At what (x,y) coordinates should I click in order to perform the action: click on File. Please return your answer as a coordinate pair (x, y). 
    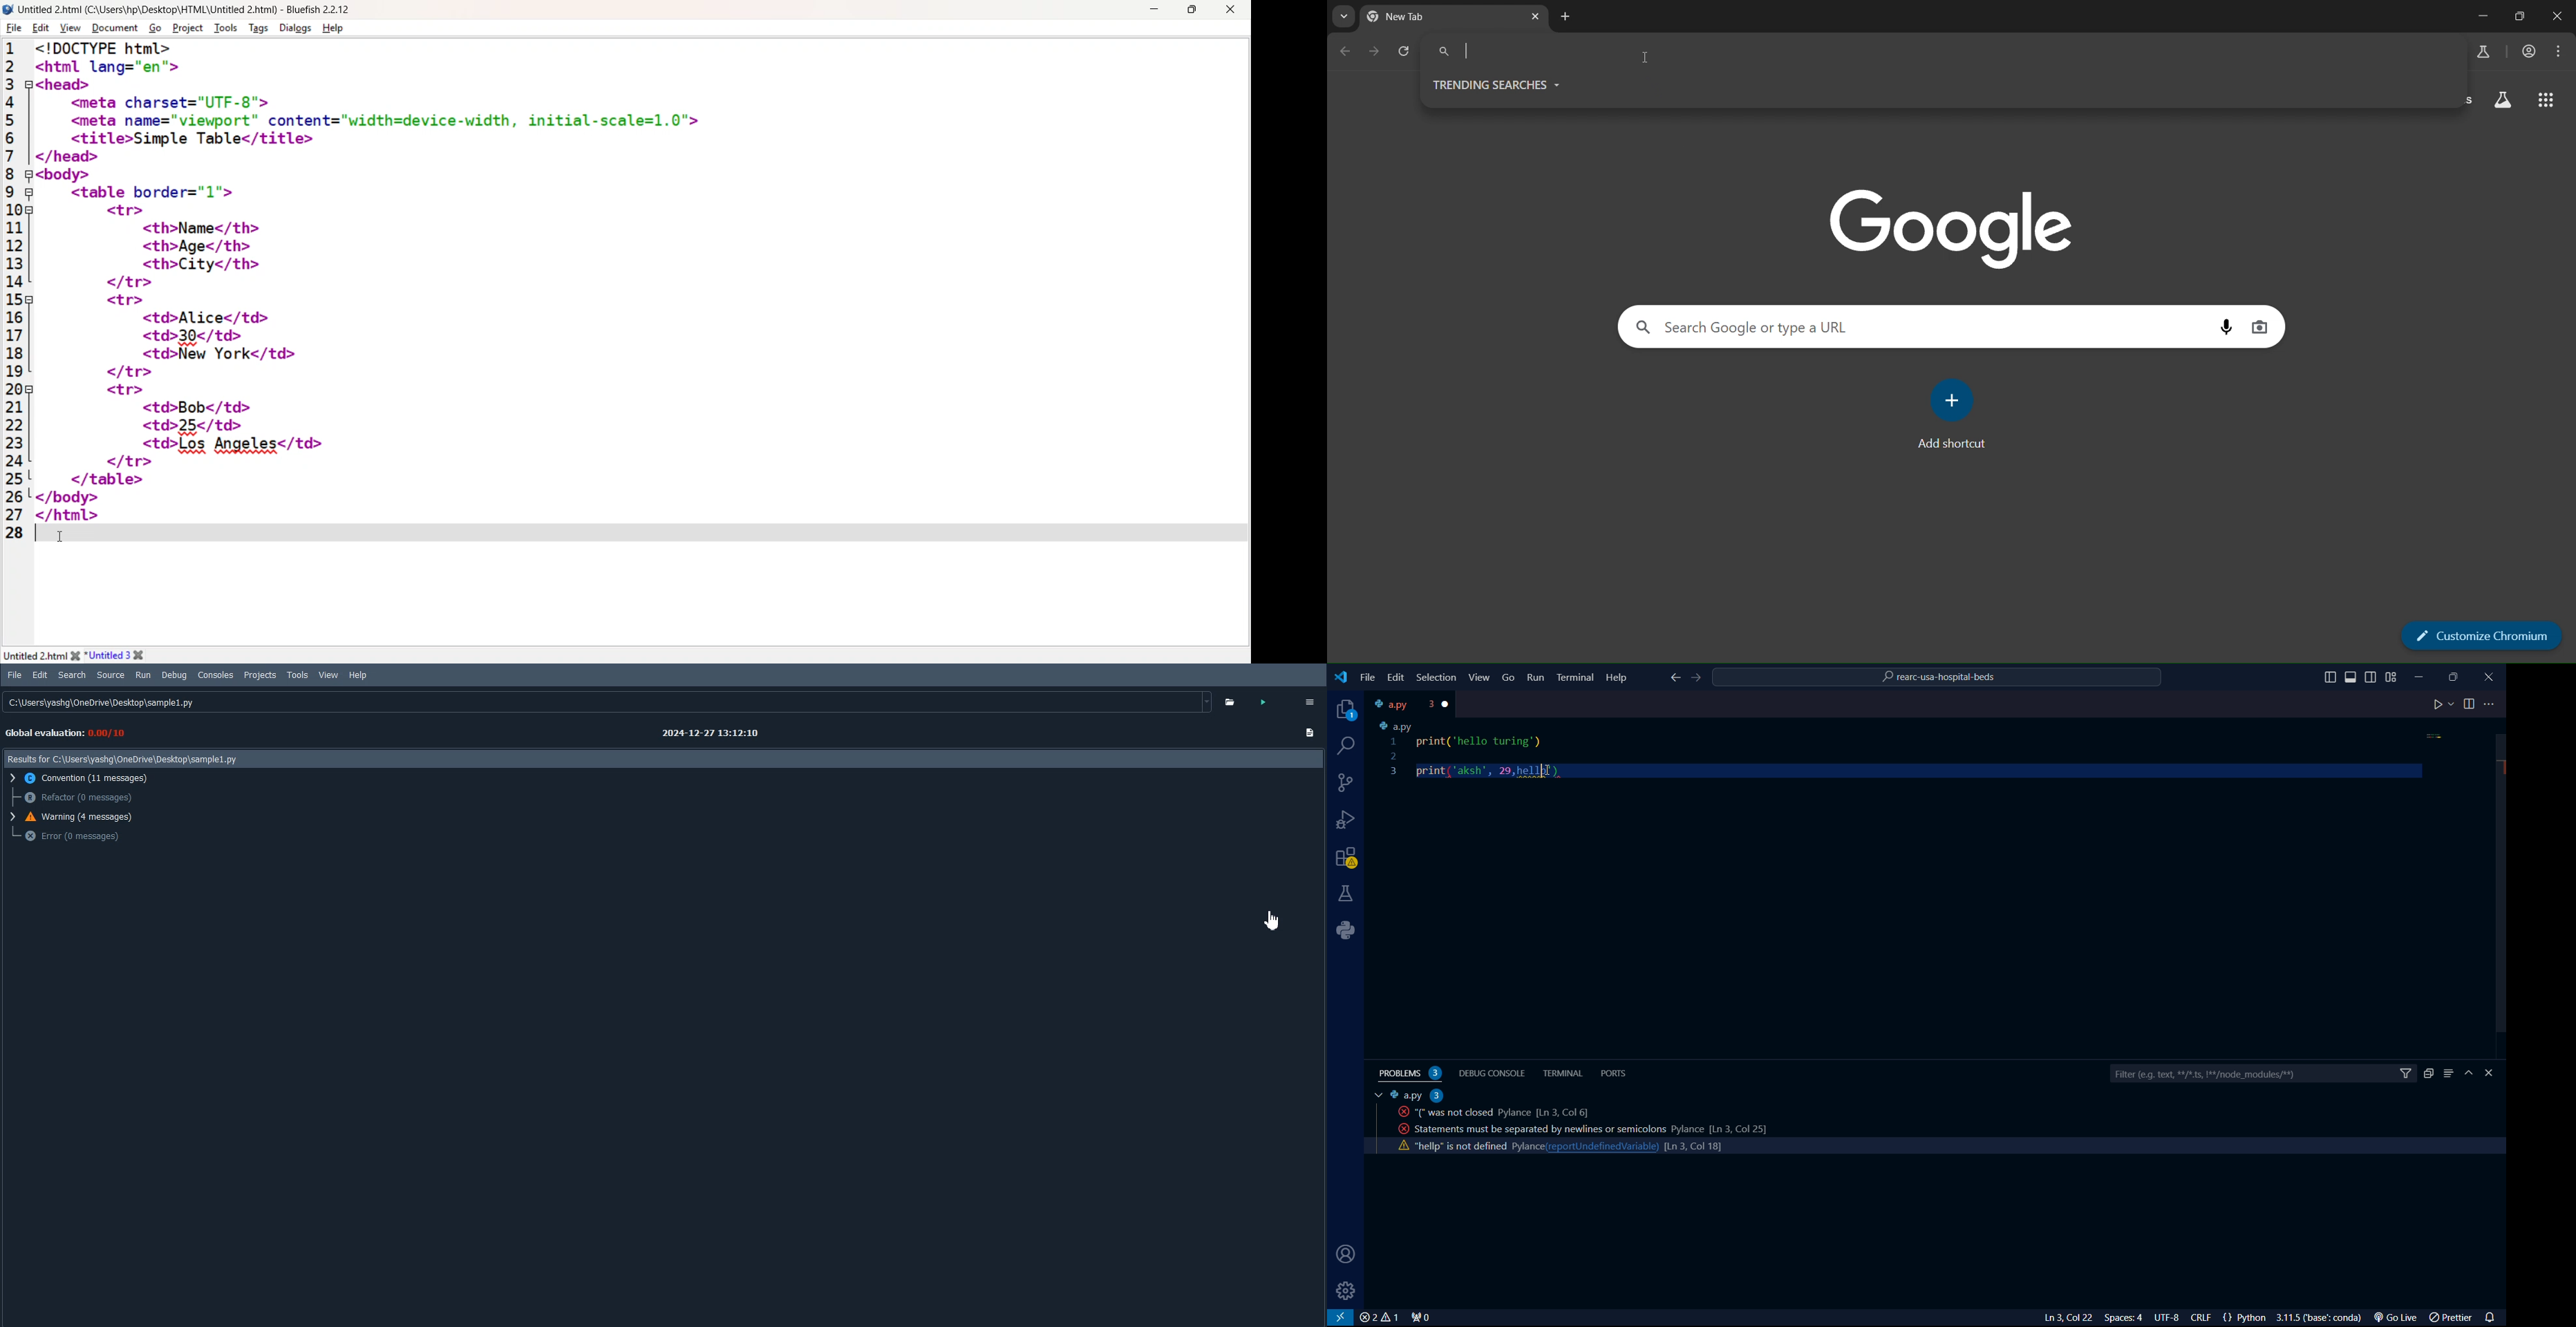
    Looking at the image, I should click on (15, 675).